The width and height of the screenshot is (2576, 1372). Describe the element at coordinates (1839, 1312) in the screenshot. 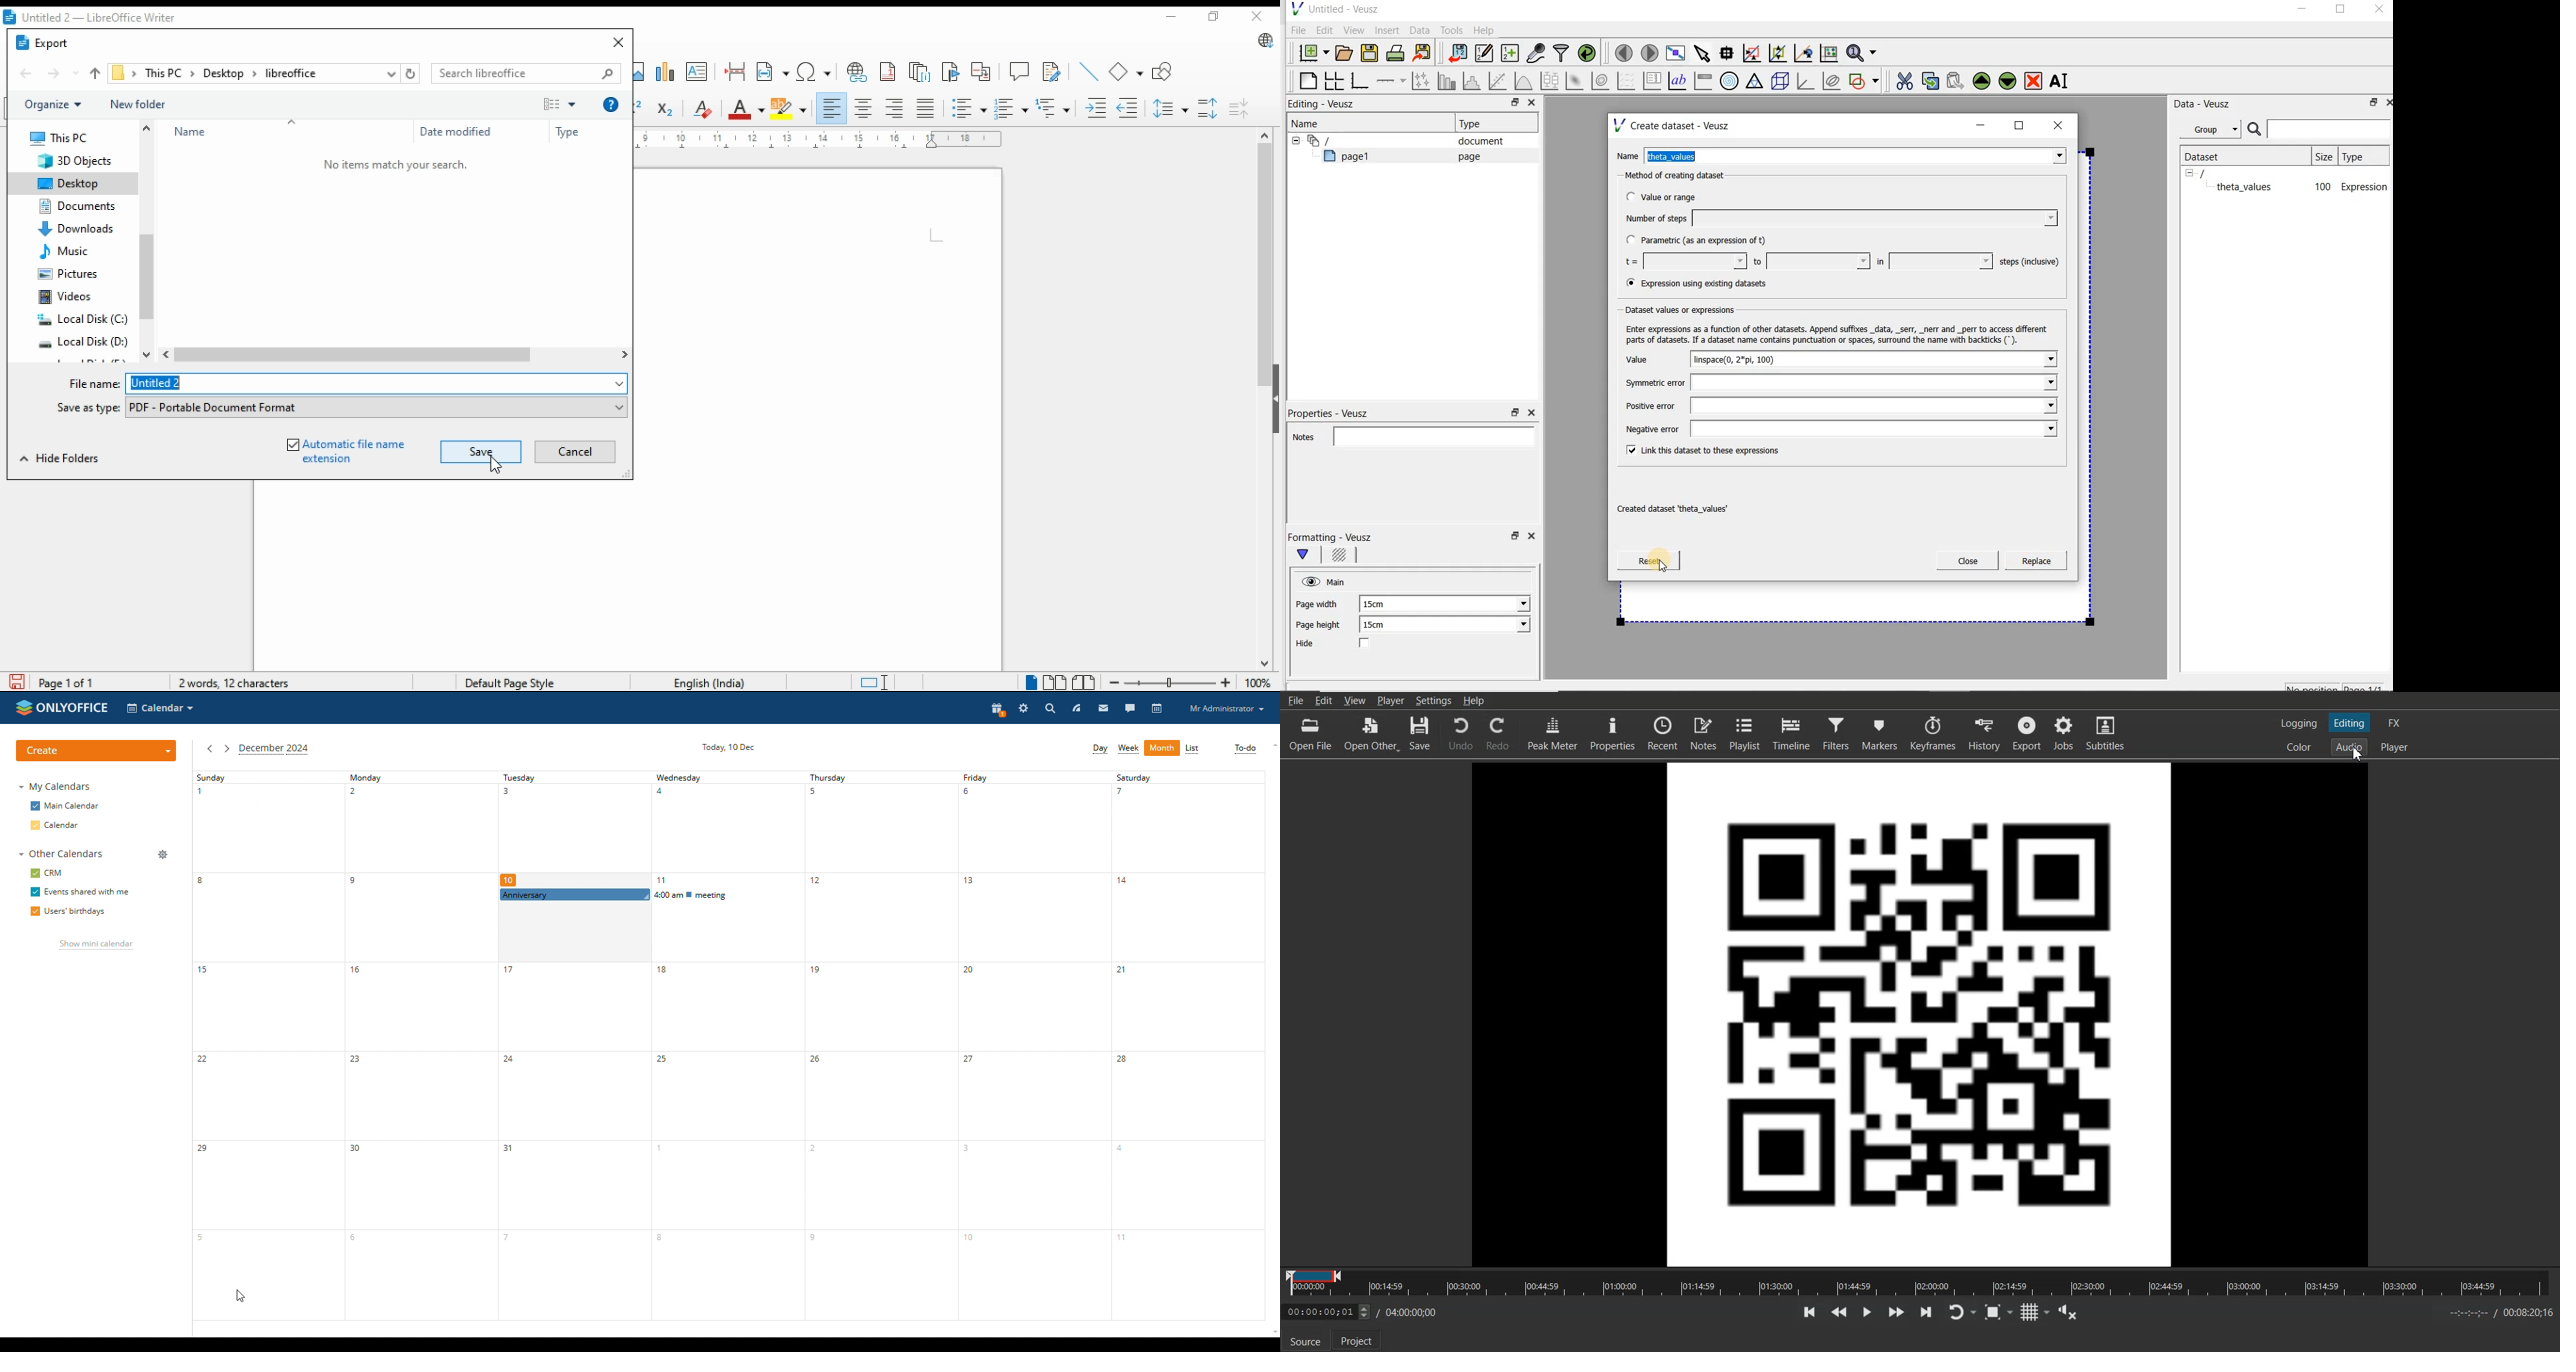

I see `Play quickly backward` at that location.